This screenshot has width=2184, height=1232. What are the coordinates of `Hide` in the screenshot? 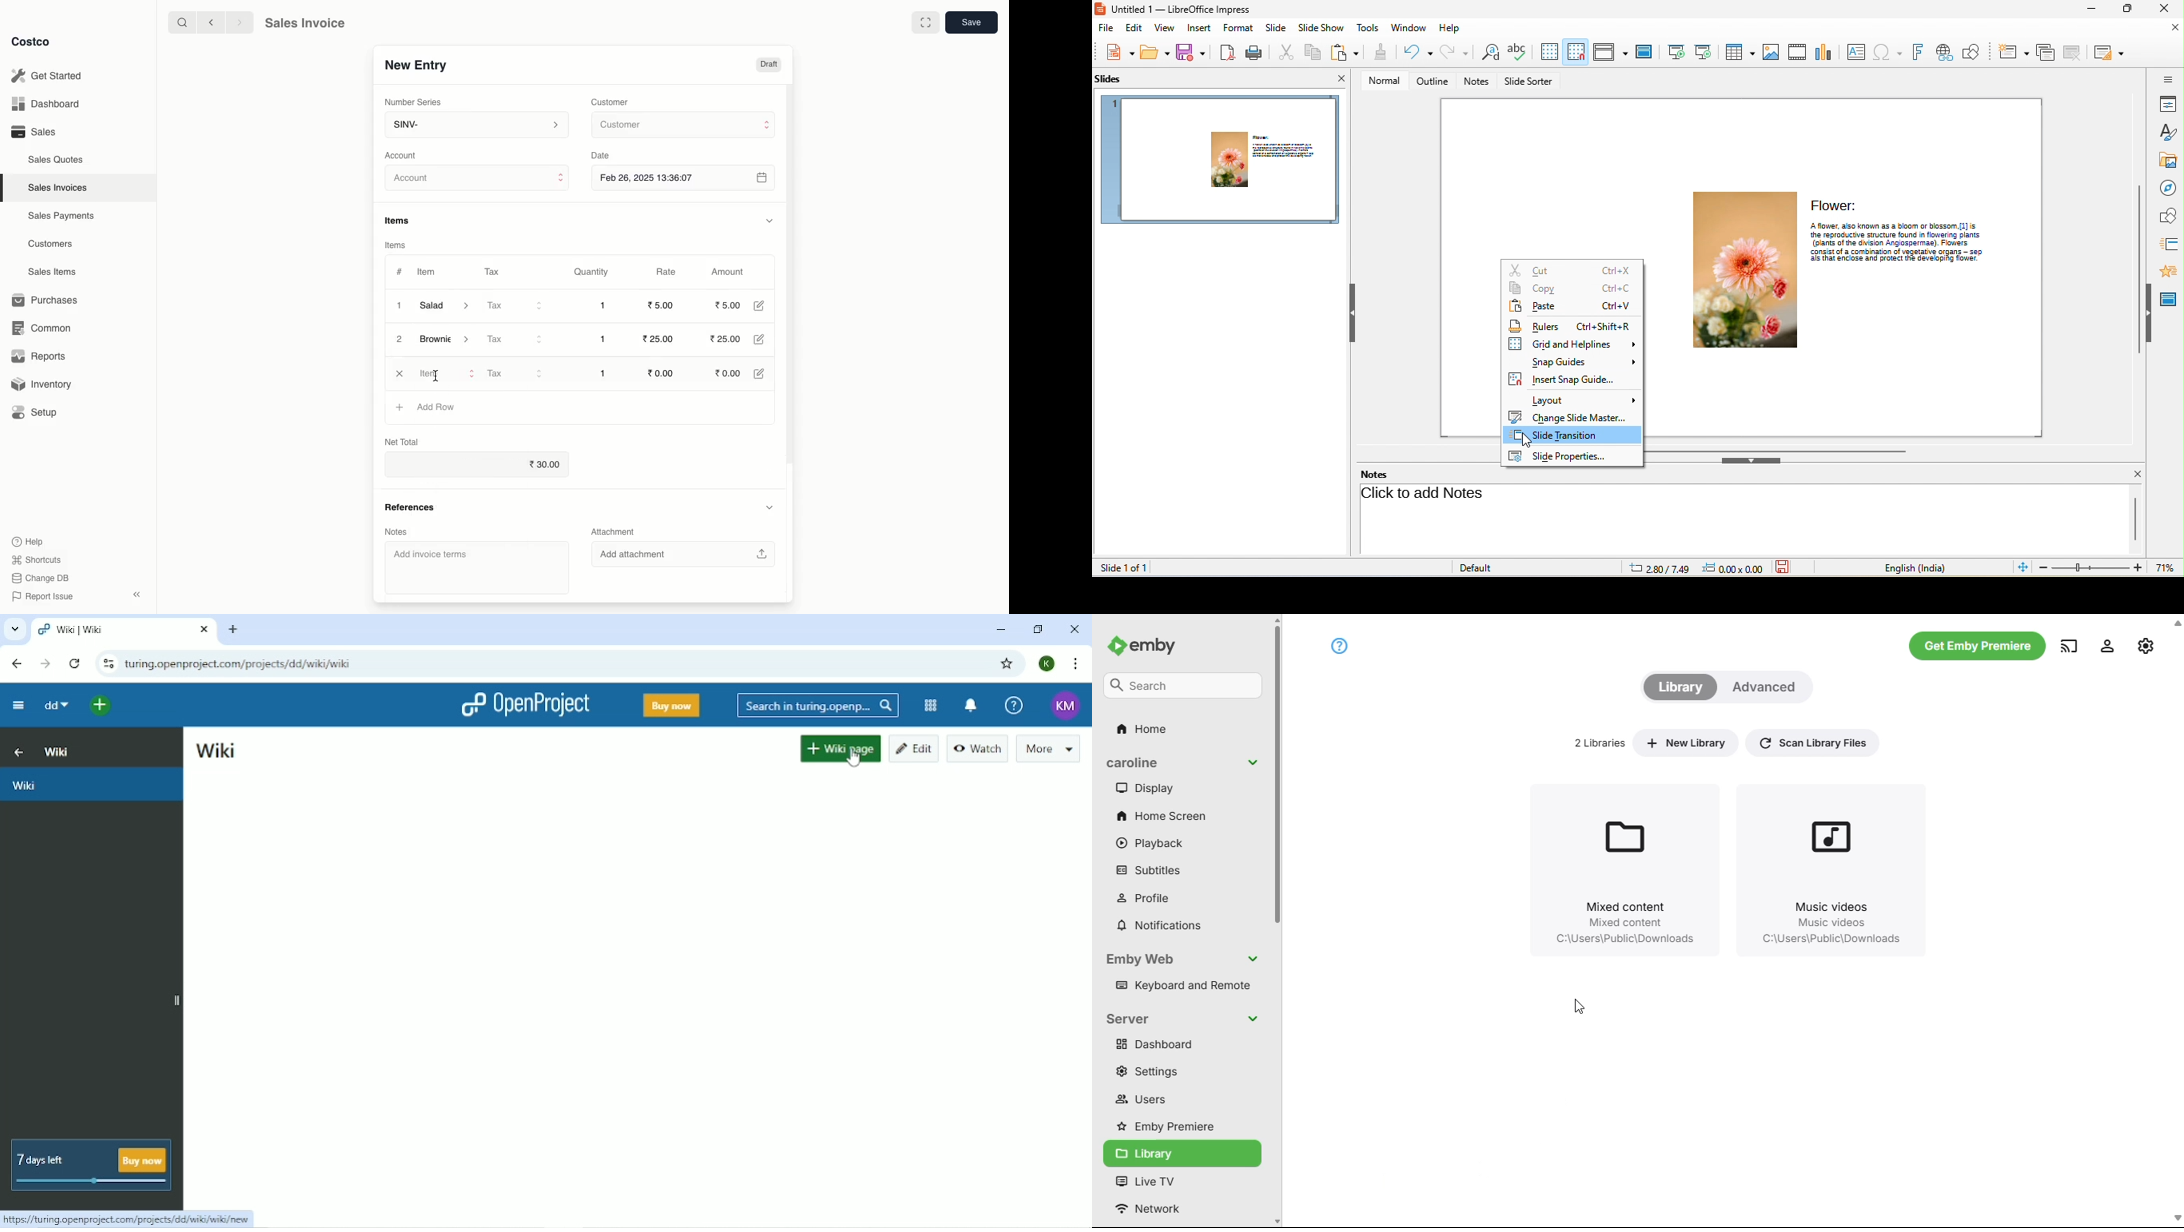 It's located at (769, 220).